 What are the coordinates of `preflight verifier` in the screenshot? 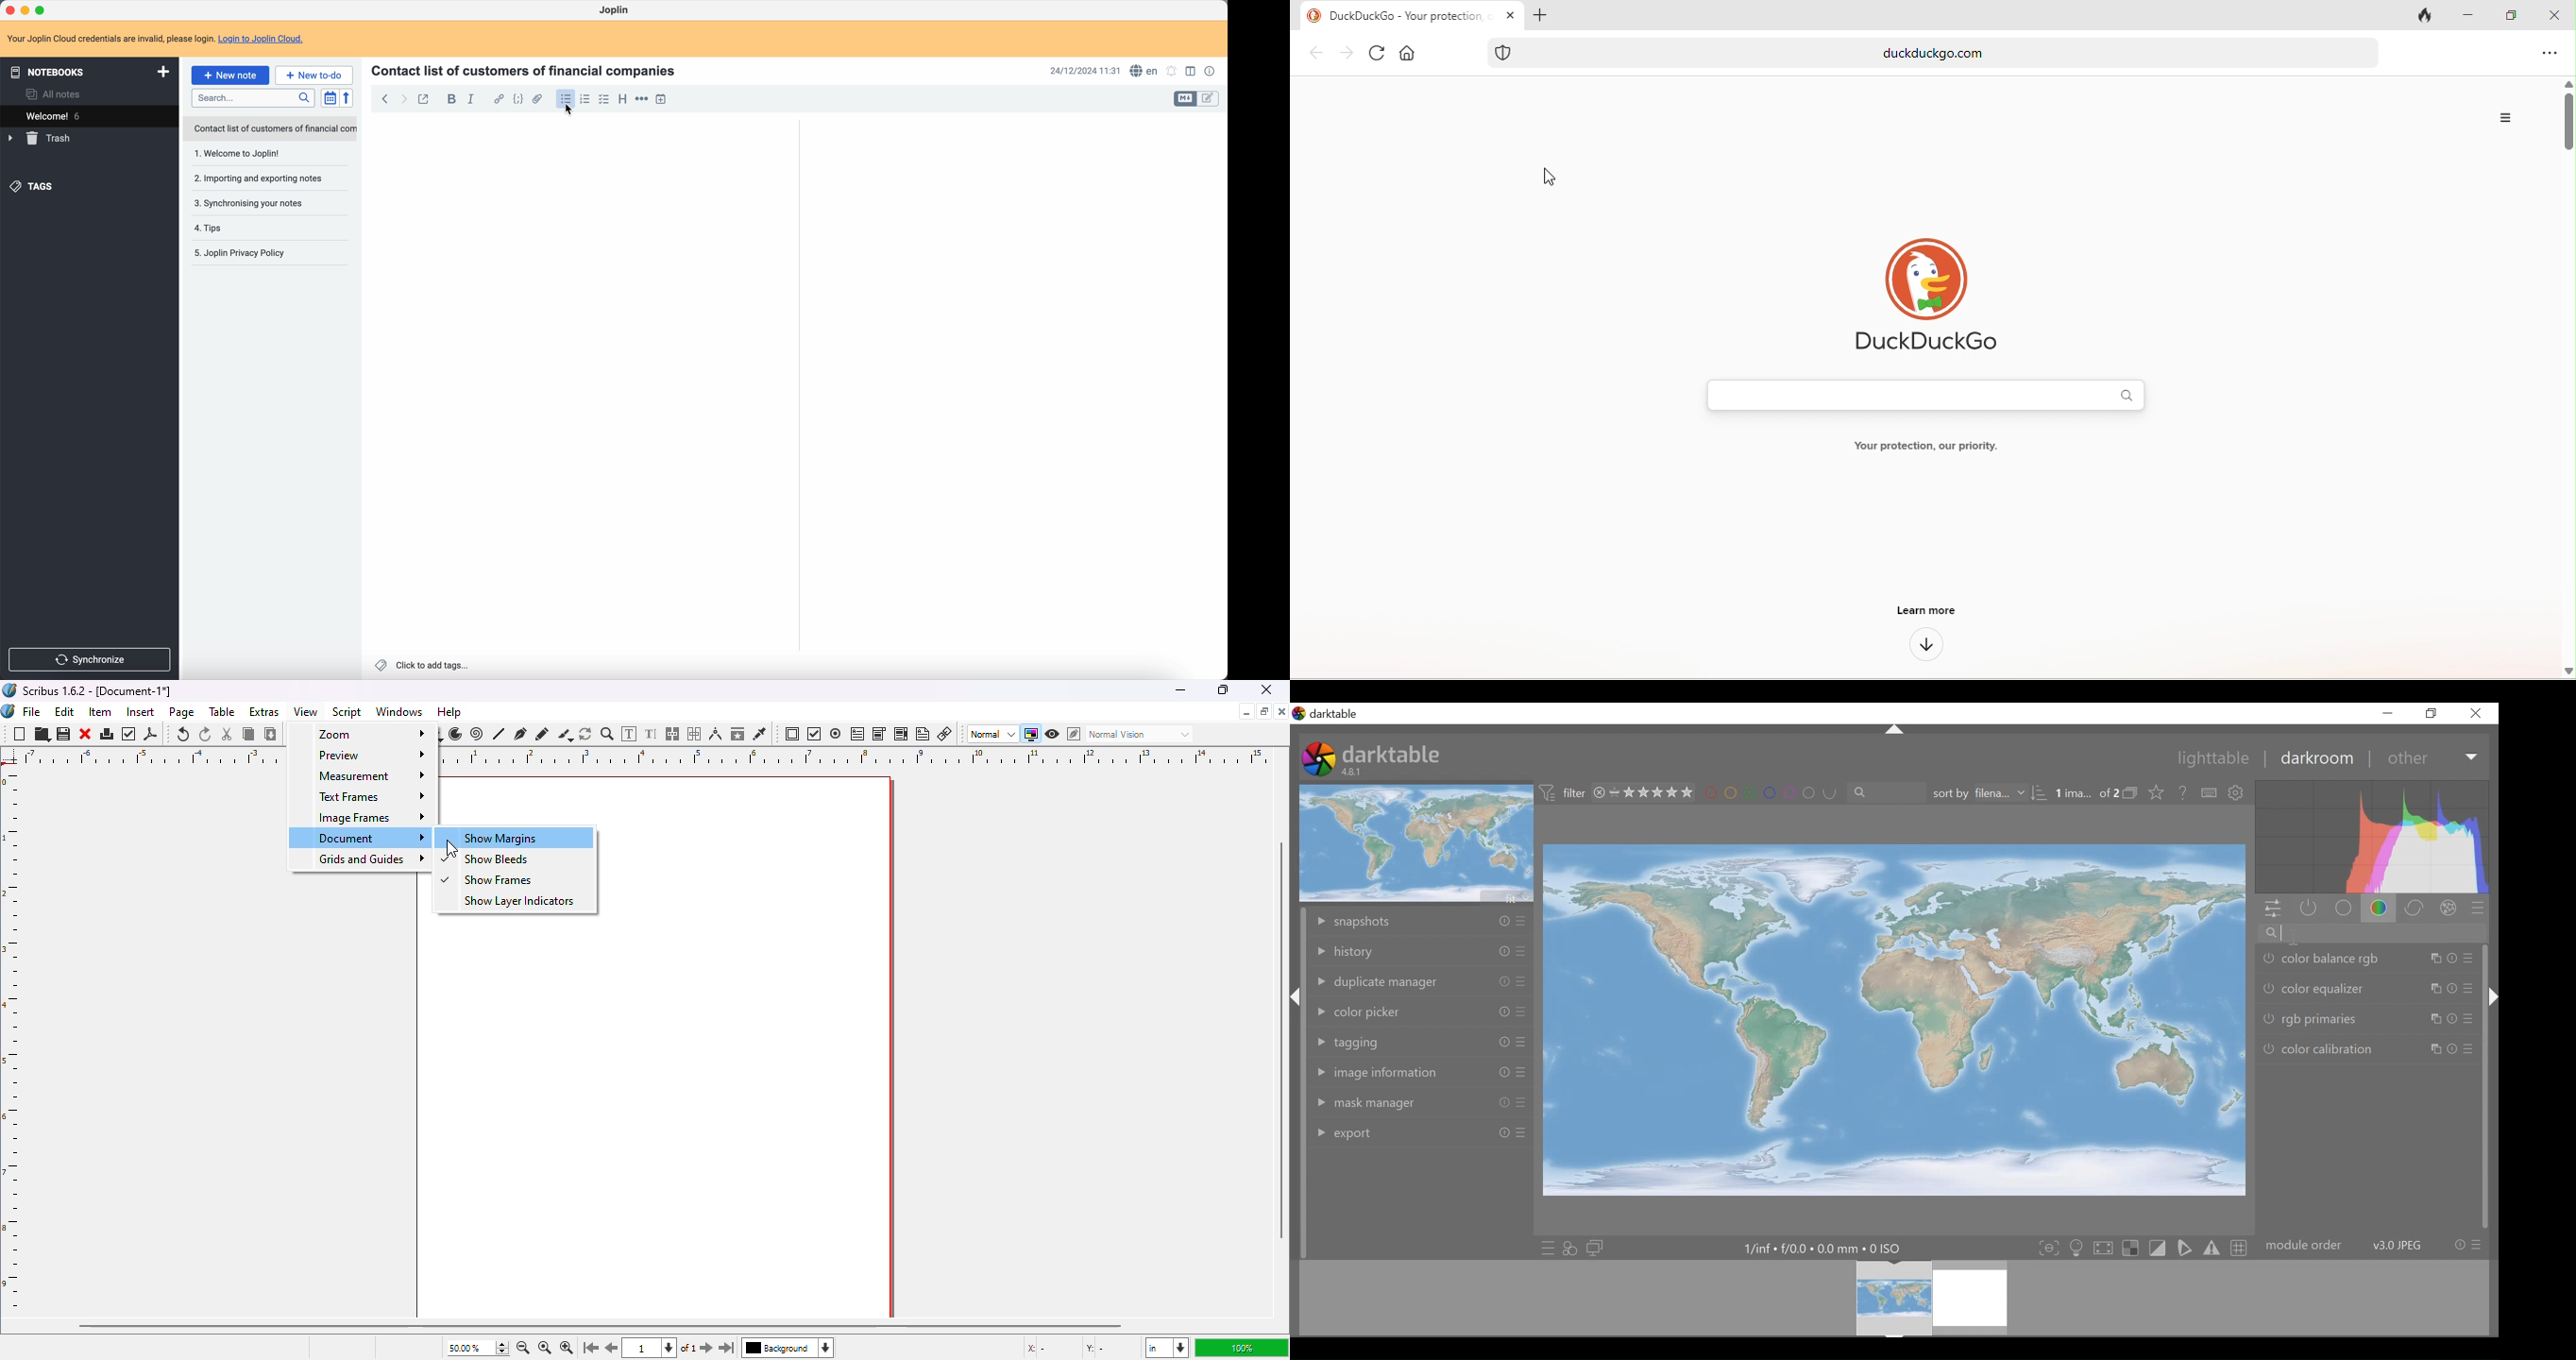 It's located at (130, 734).